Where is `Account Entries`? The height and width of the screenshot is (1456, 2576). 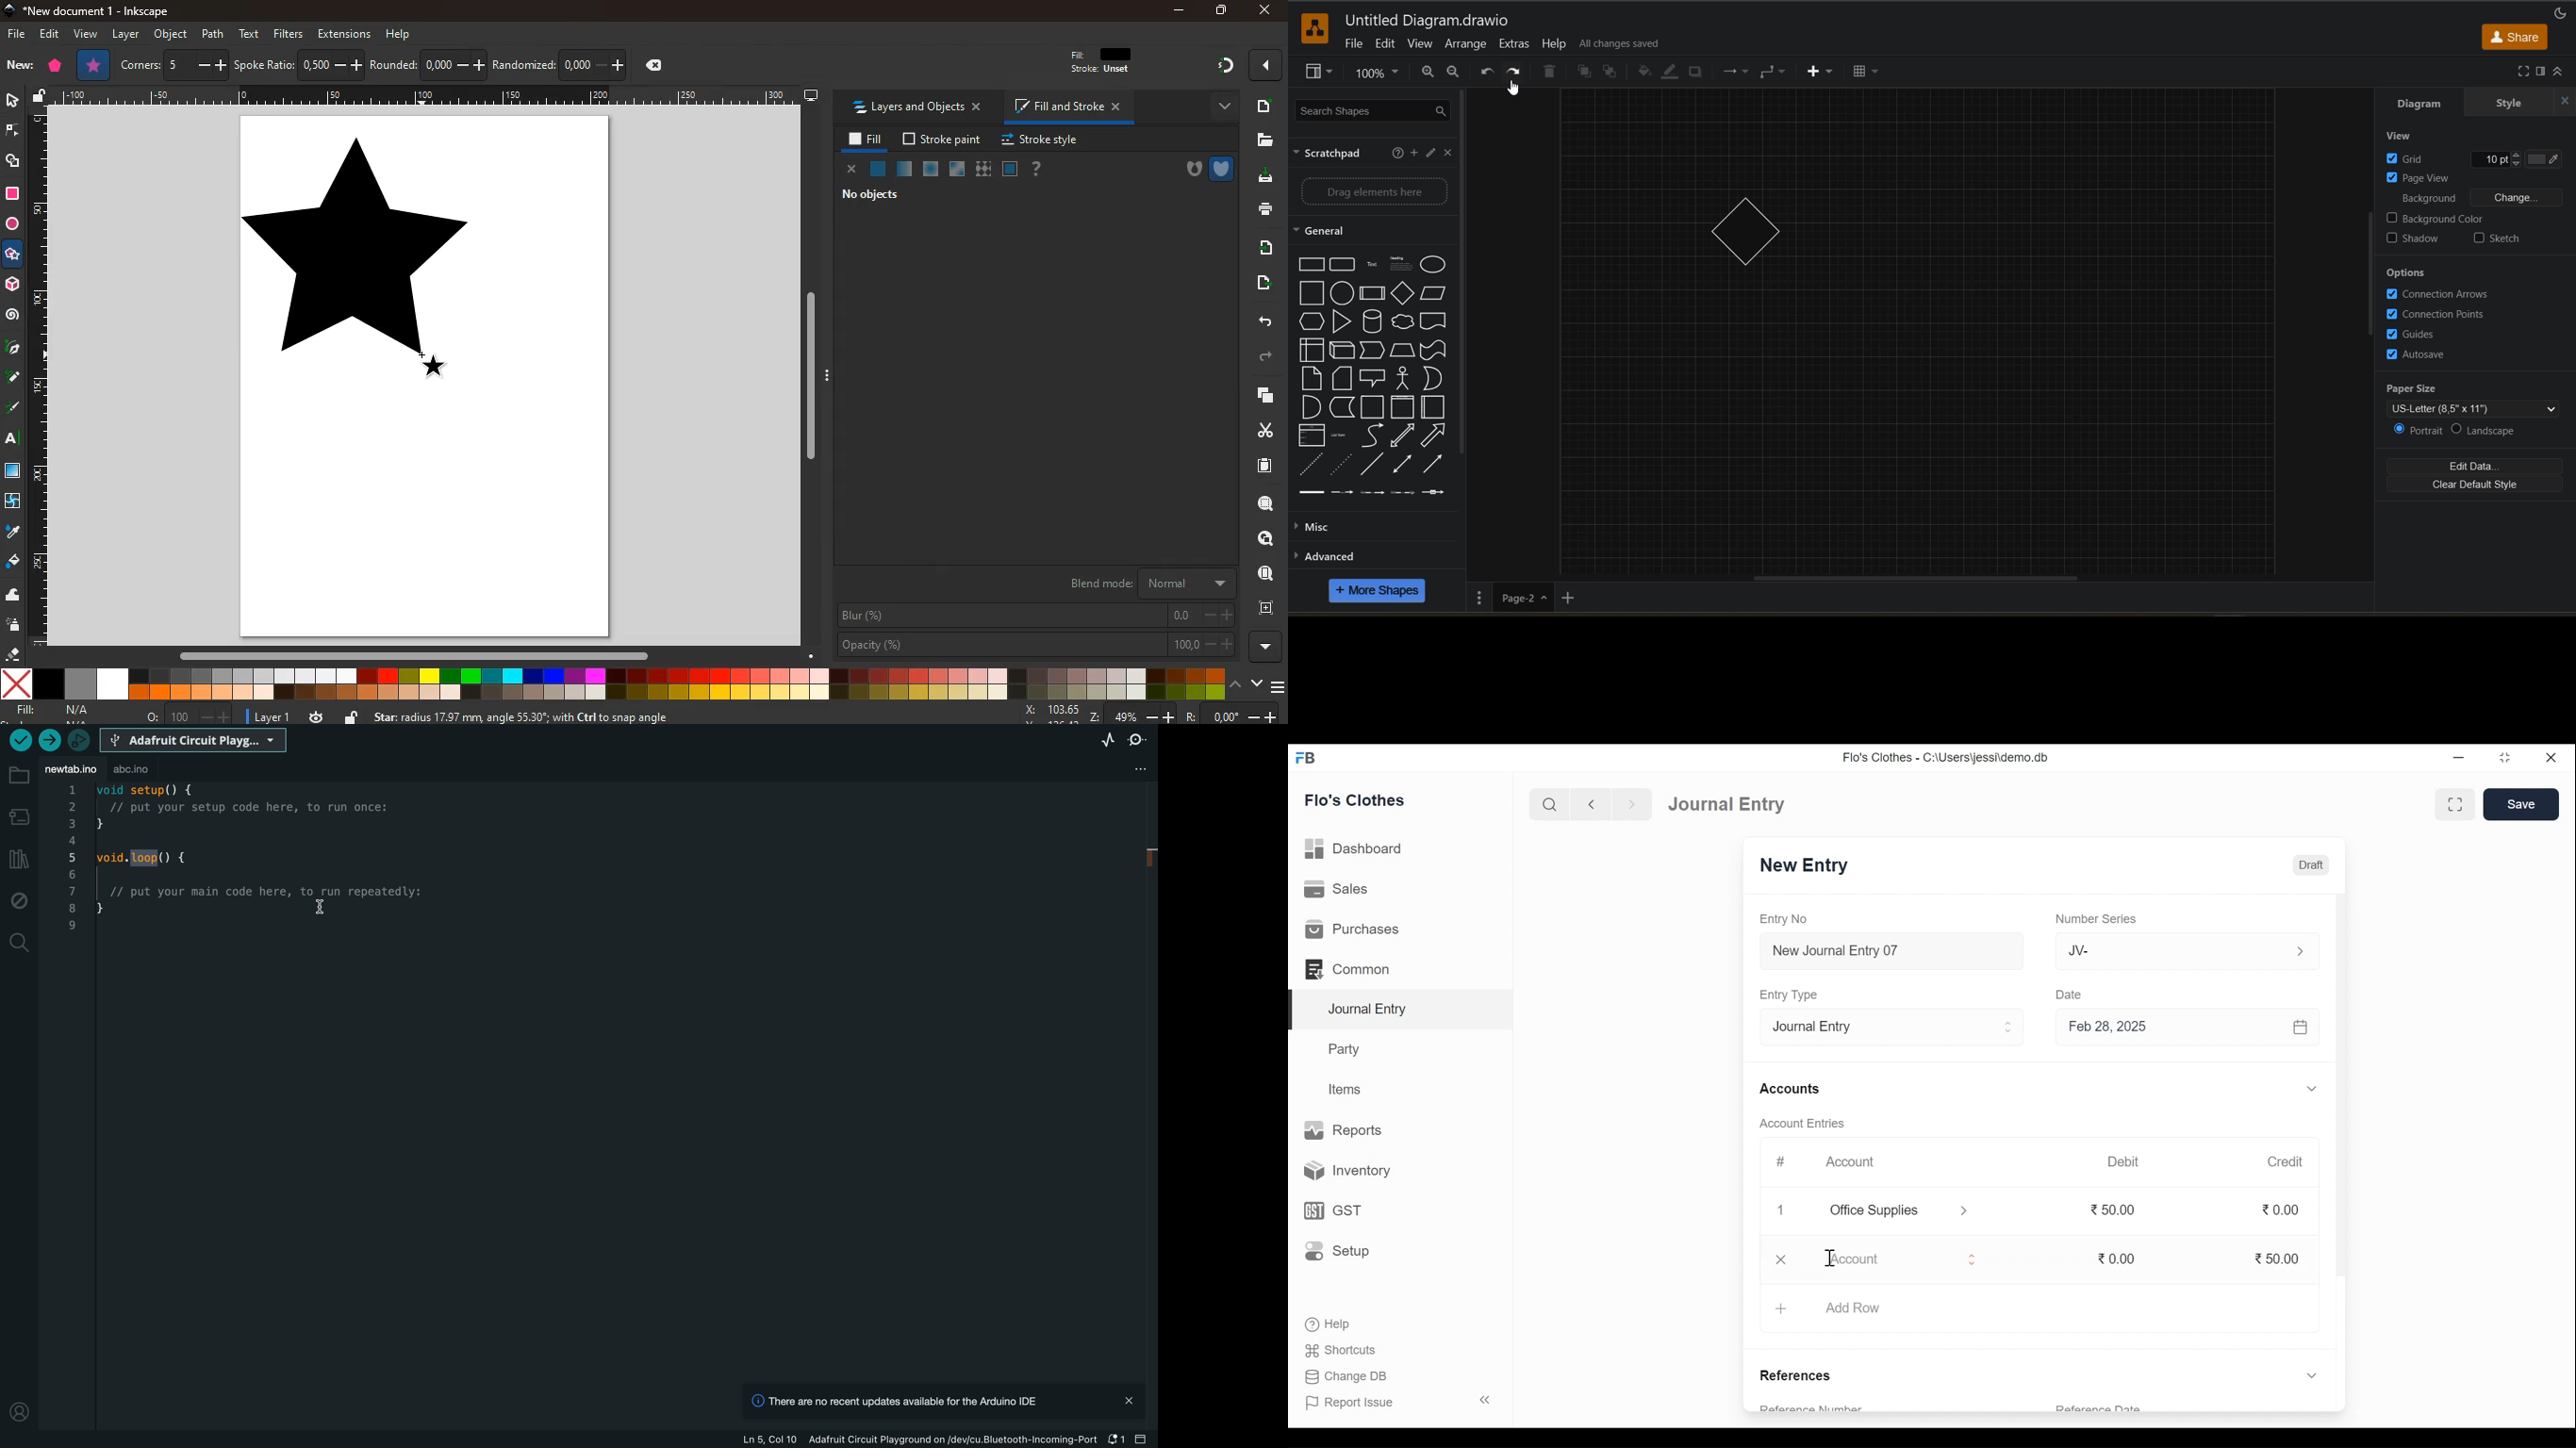
Account Entries is located at coordinates (1802, 1123).